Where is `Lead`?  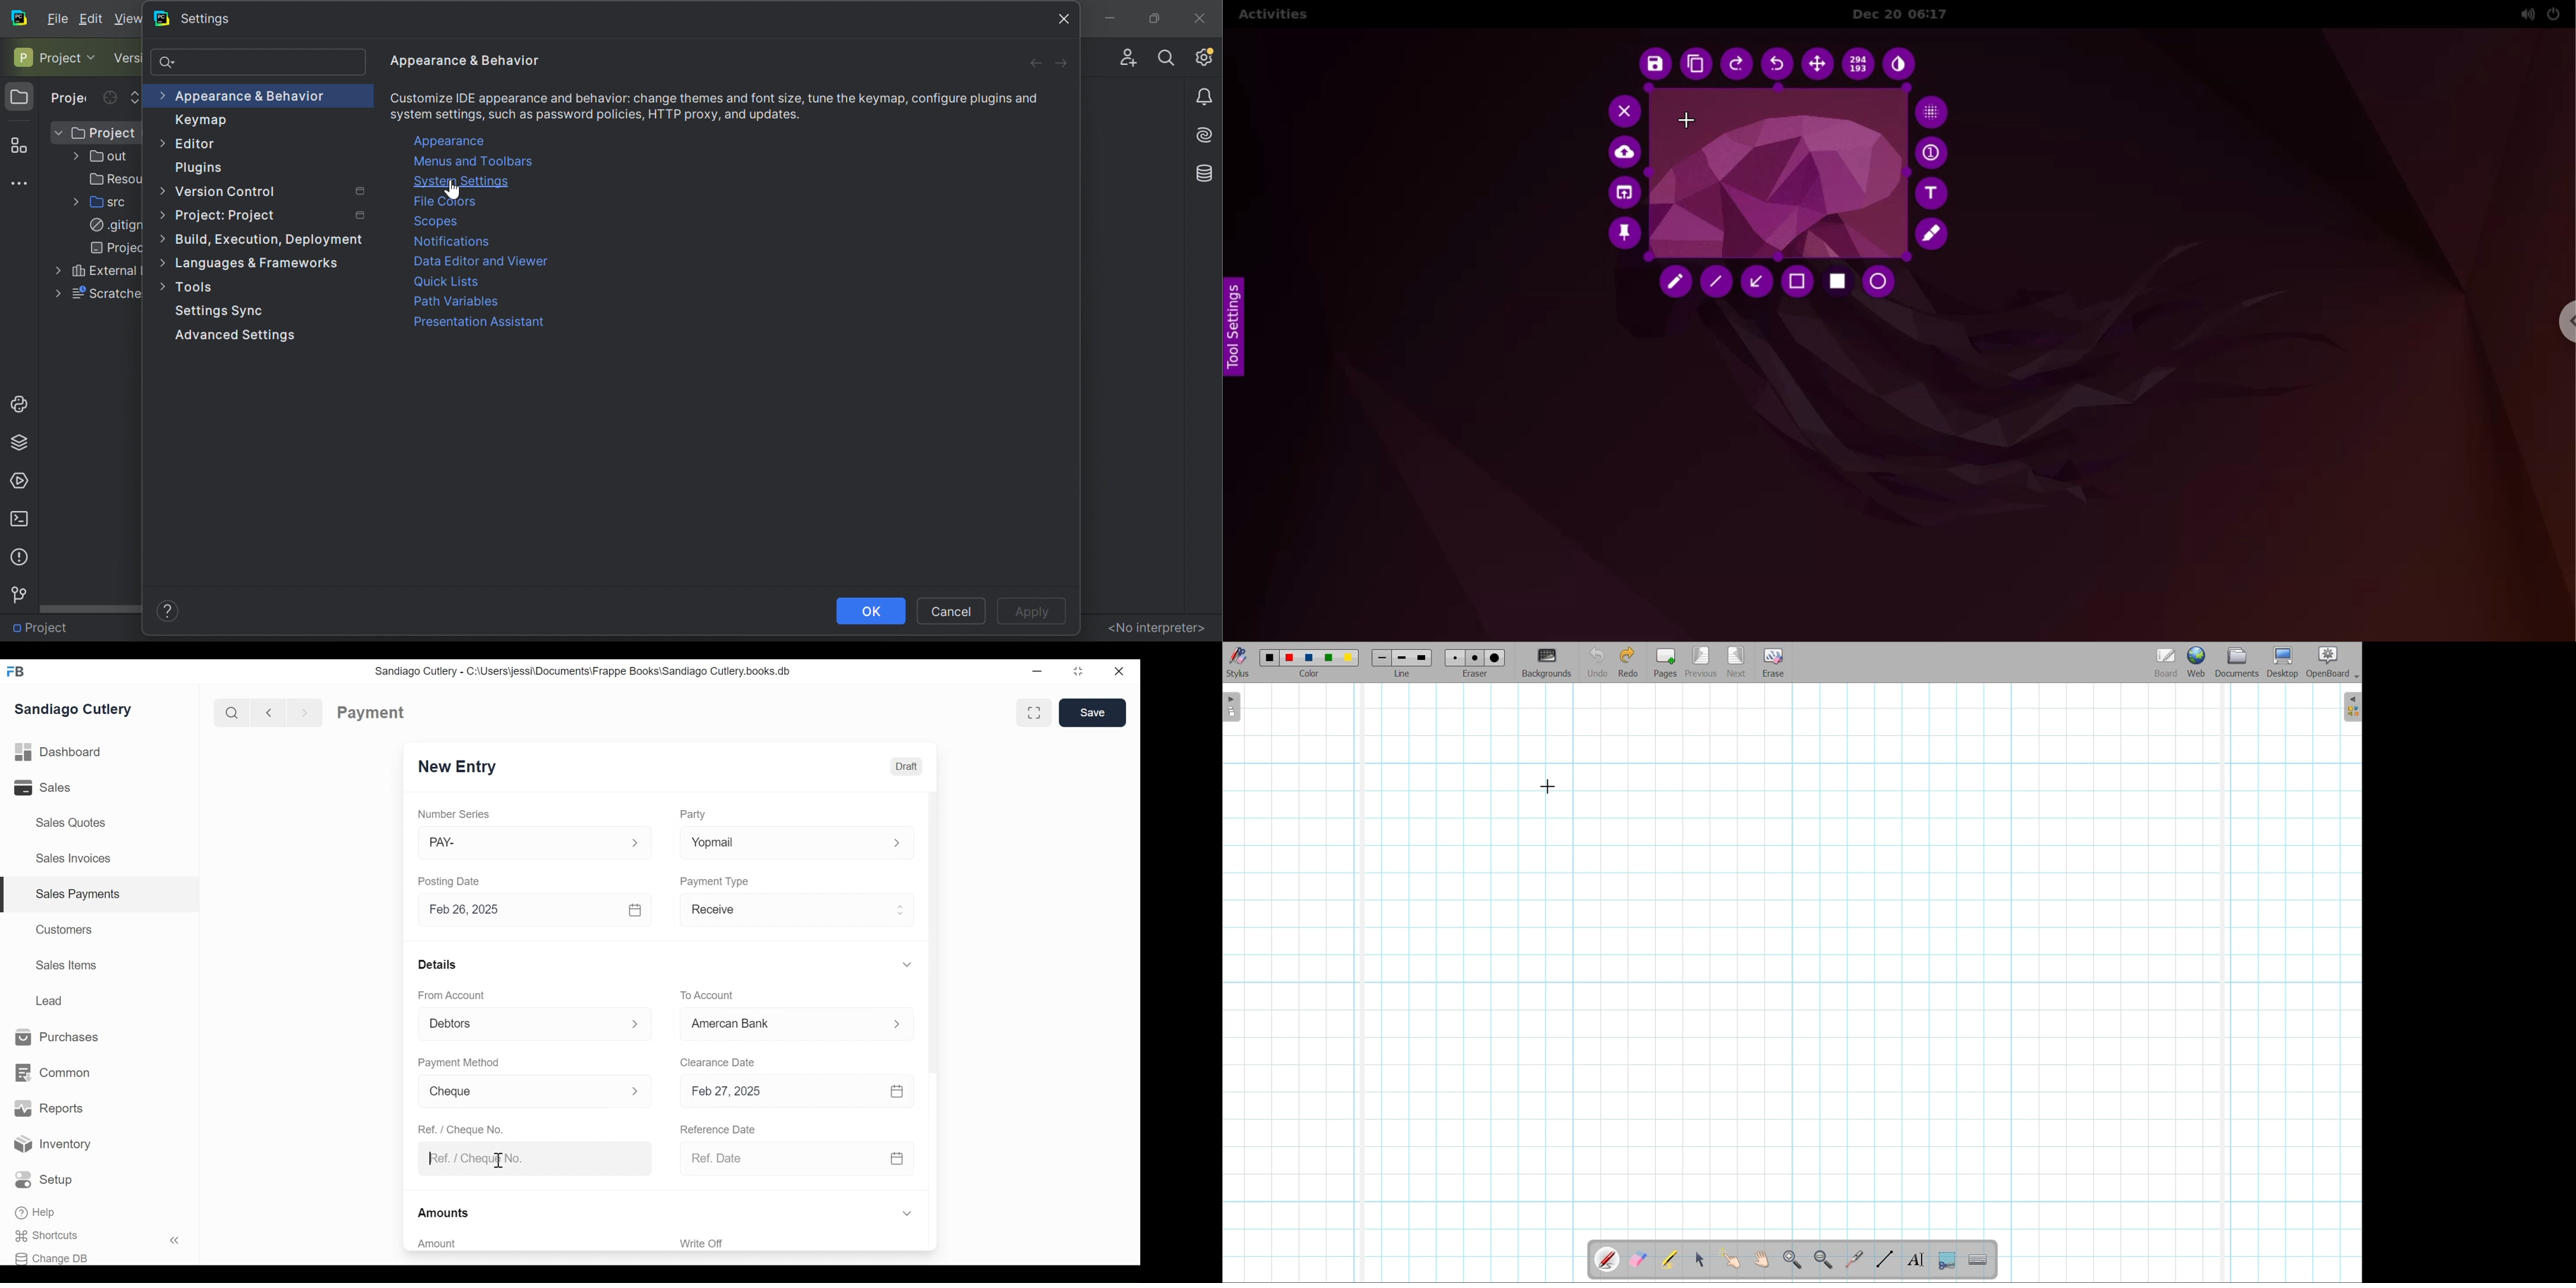 Lead is located at coordinates (51, 999).